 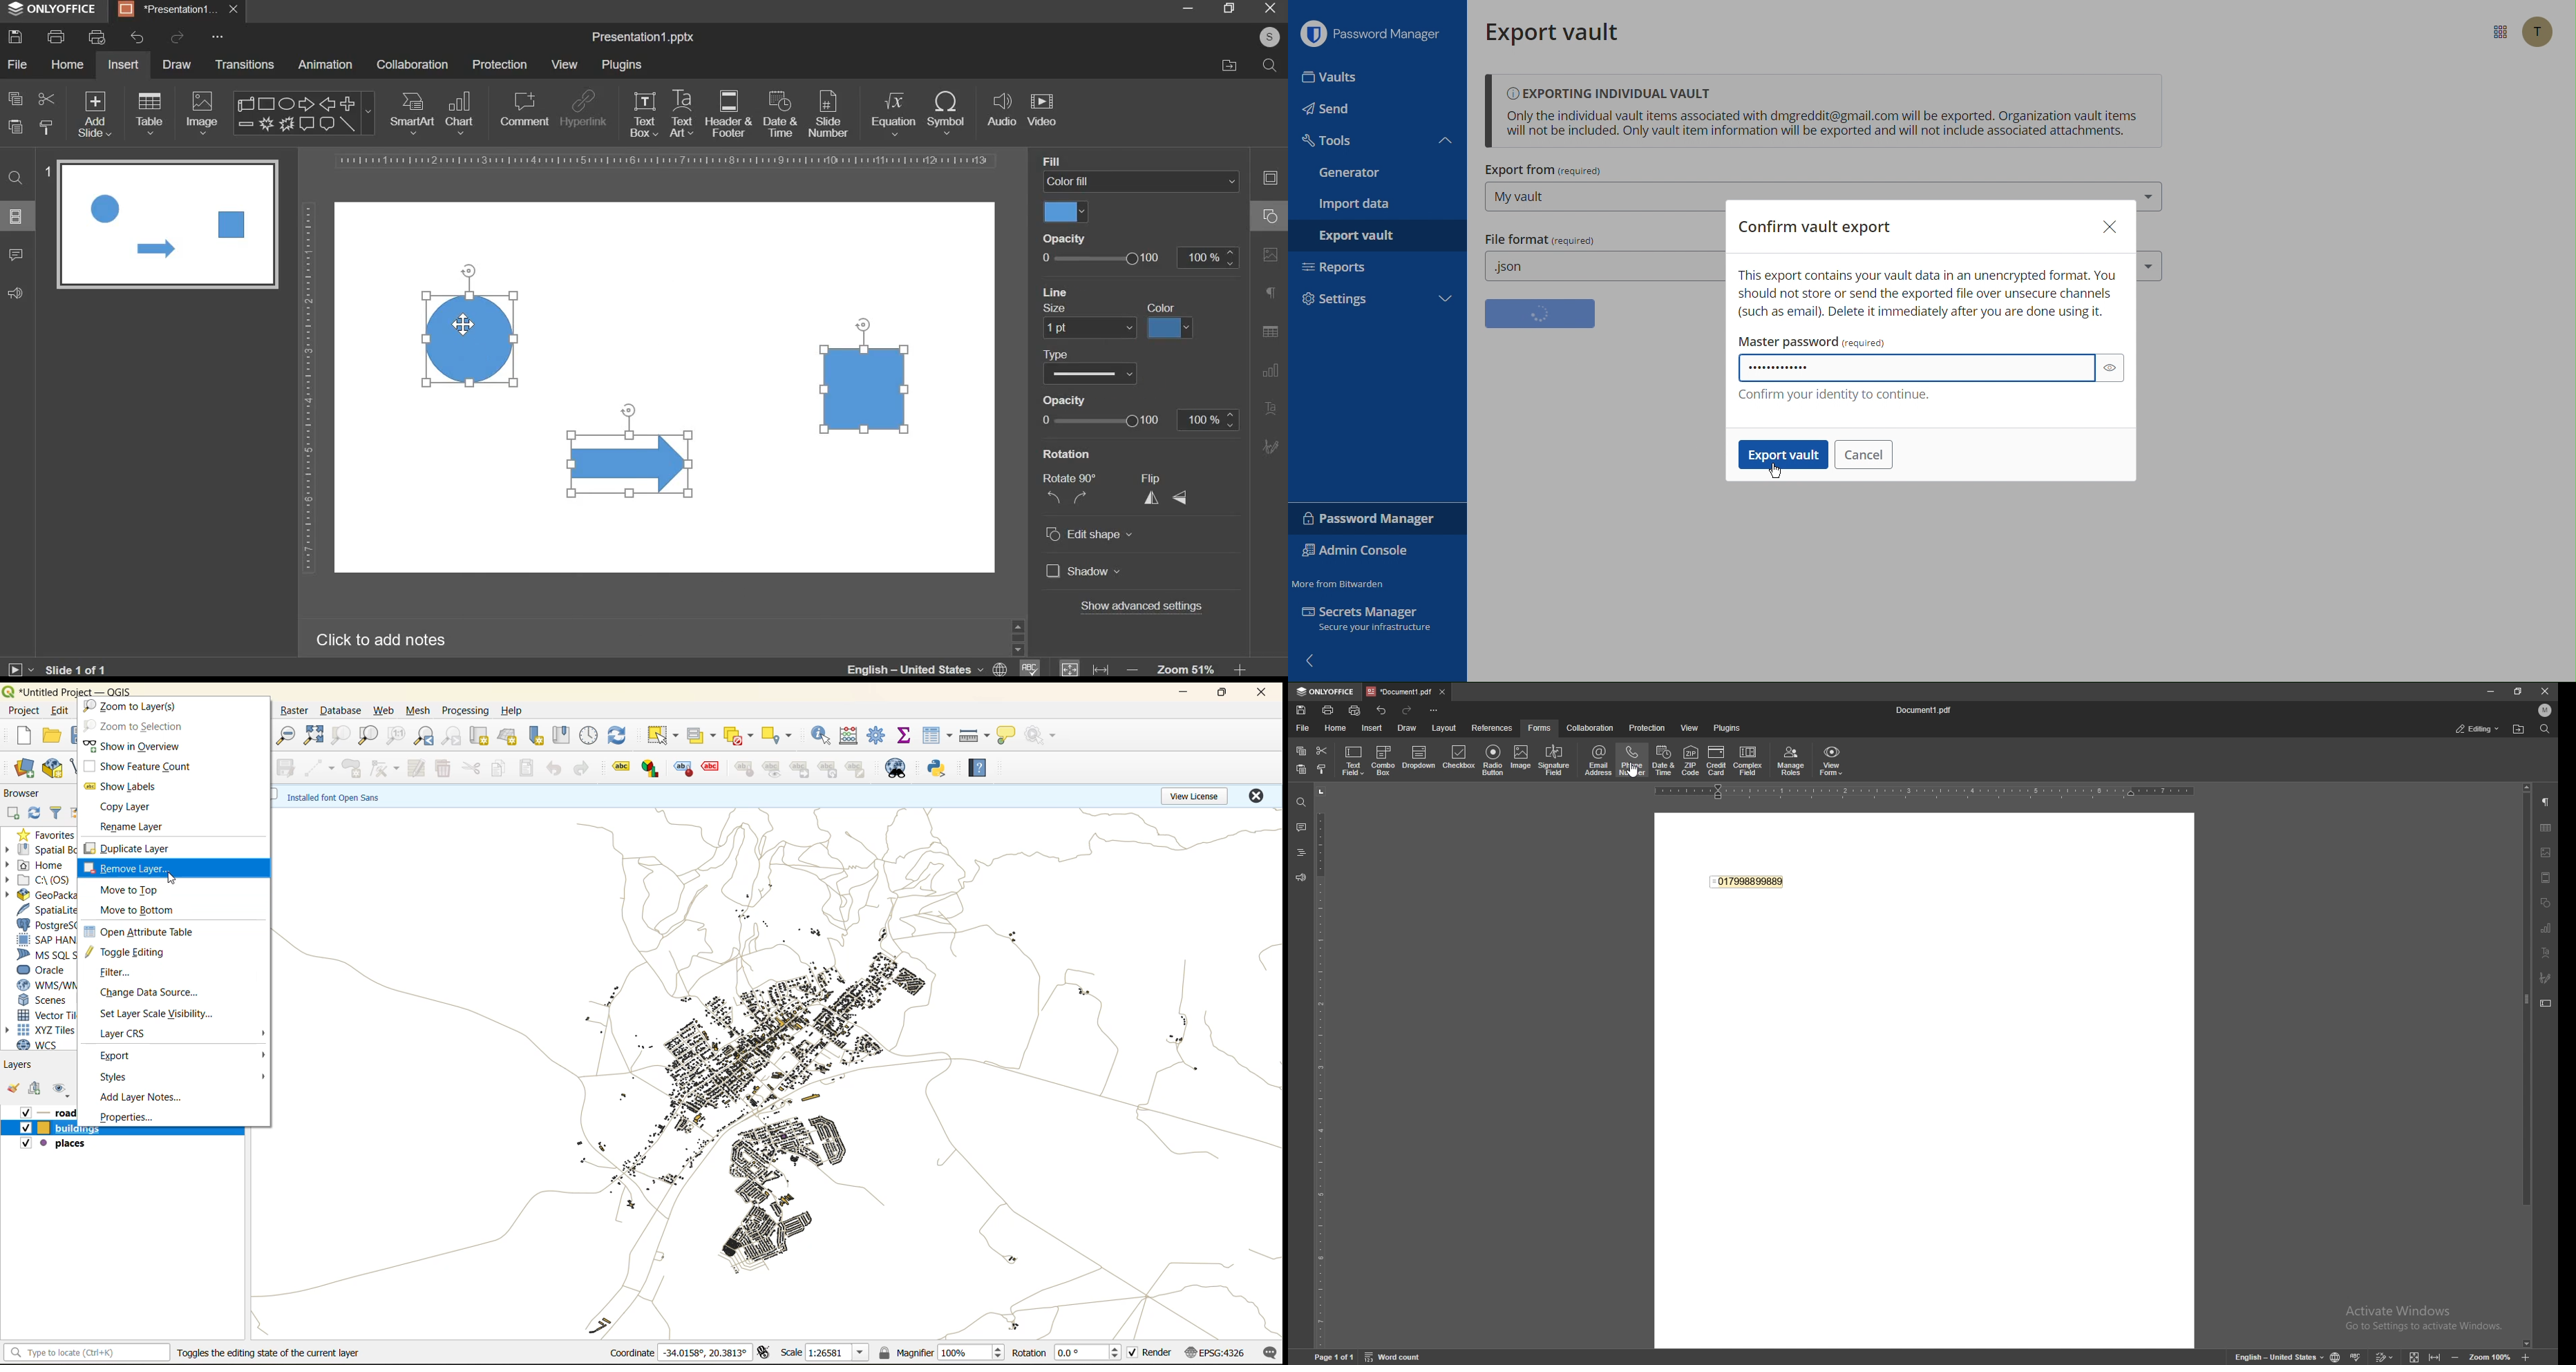 What do you see at coordinates (1267, 370) in the screenshot?
I see `chart settings` at bounding box center [1267, 370].